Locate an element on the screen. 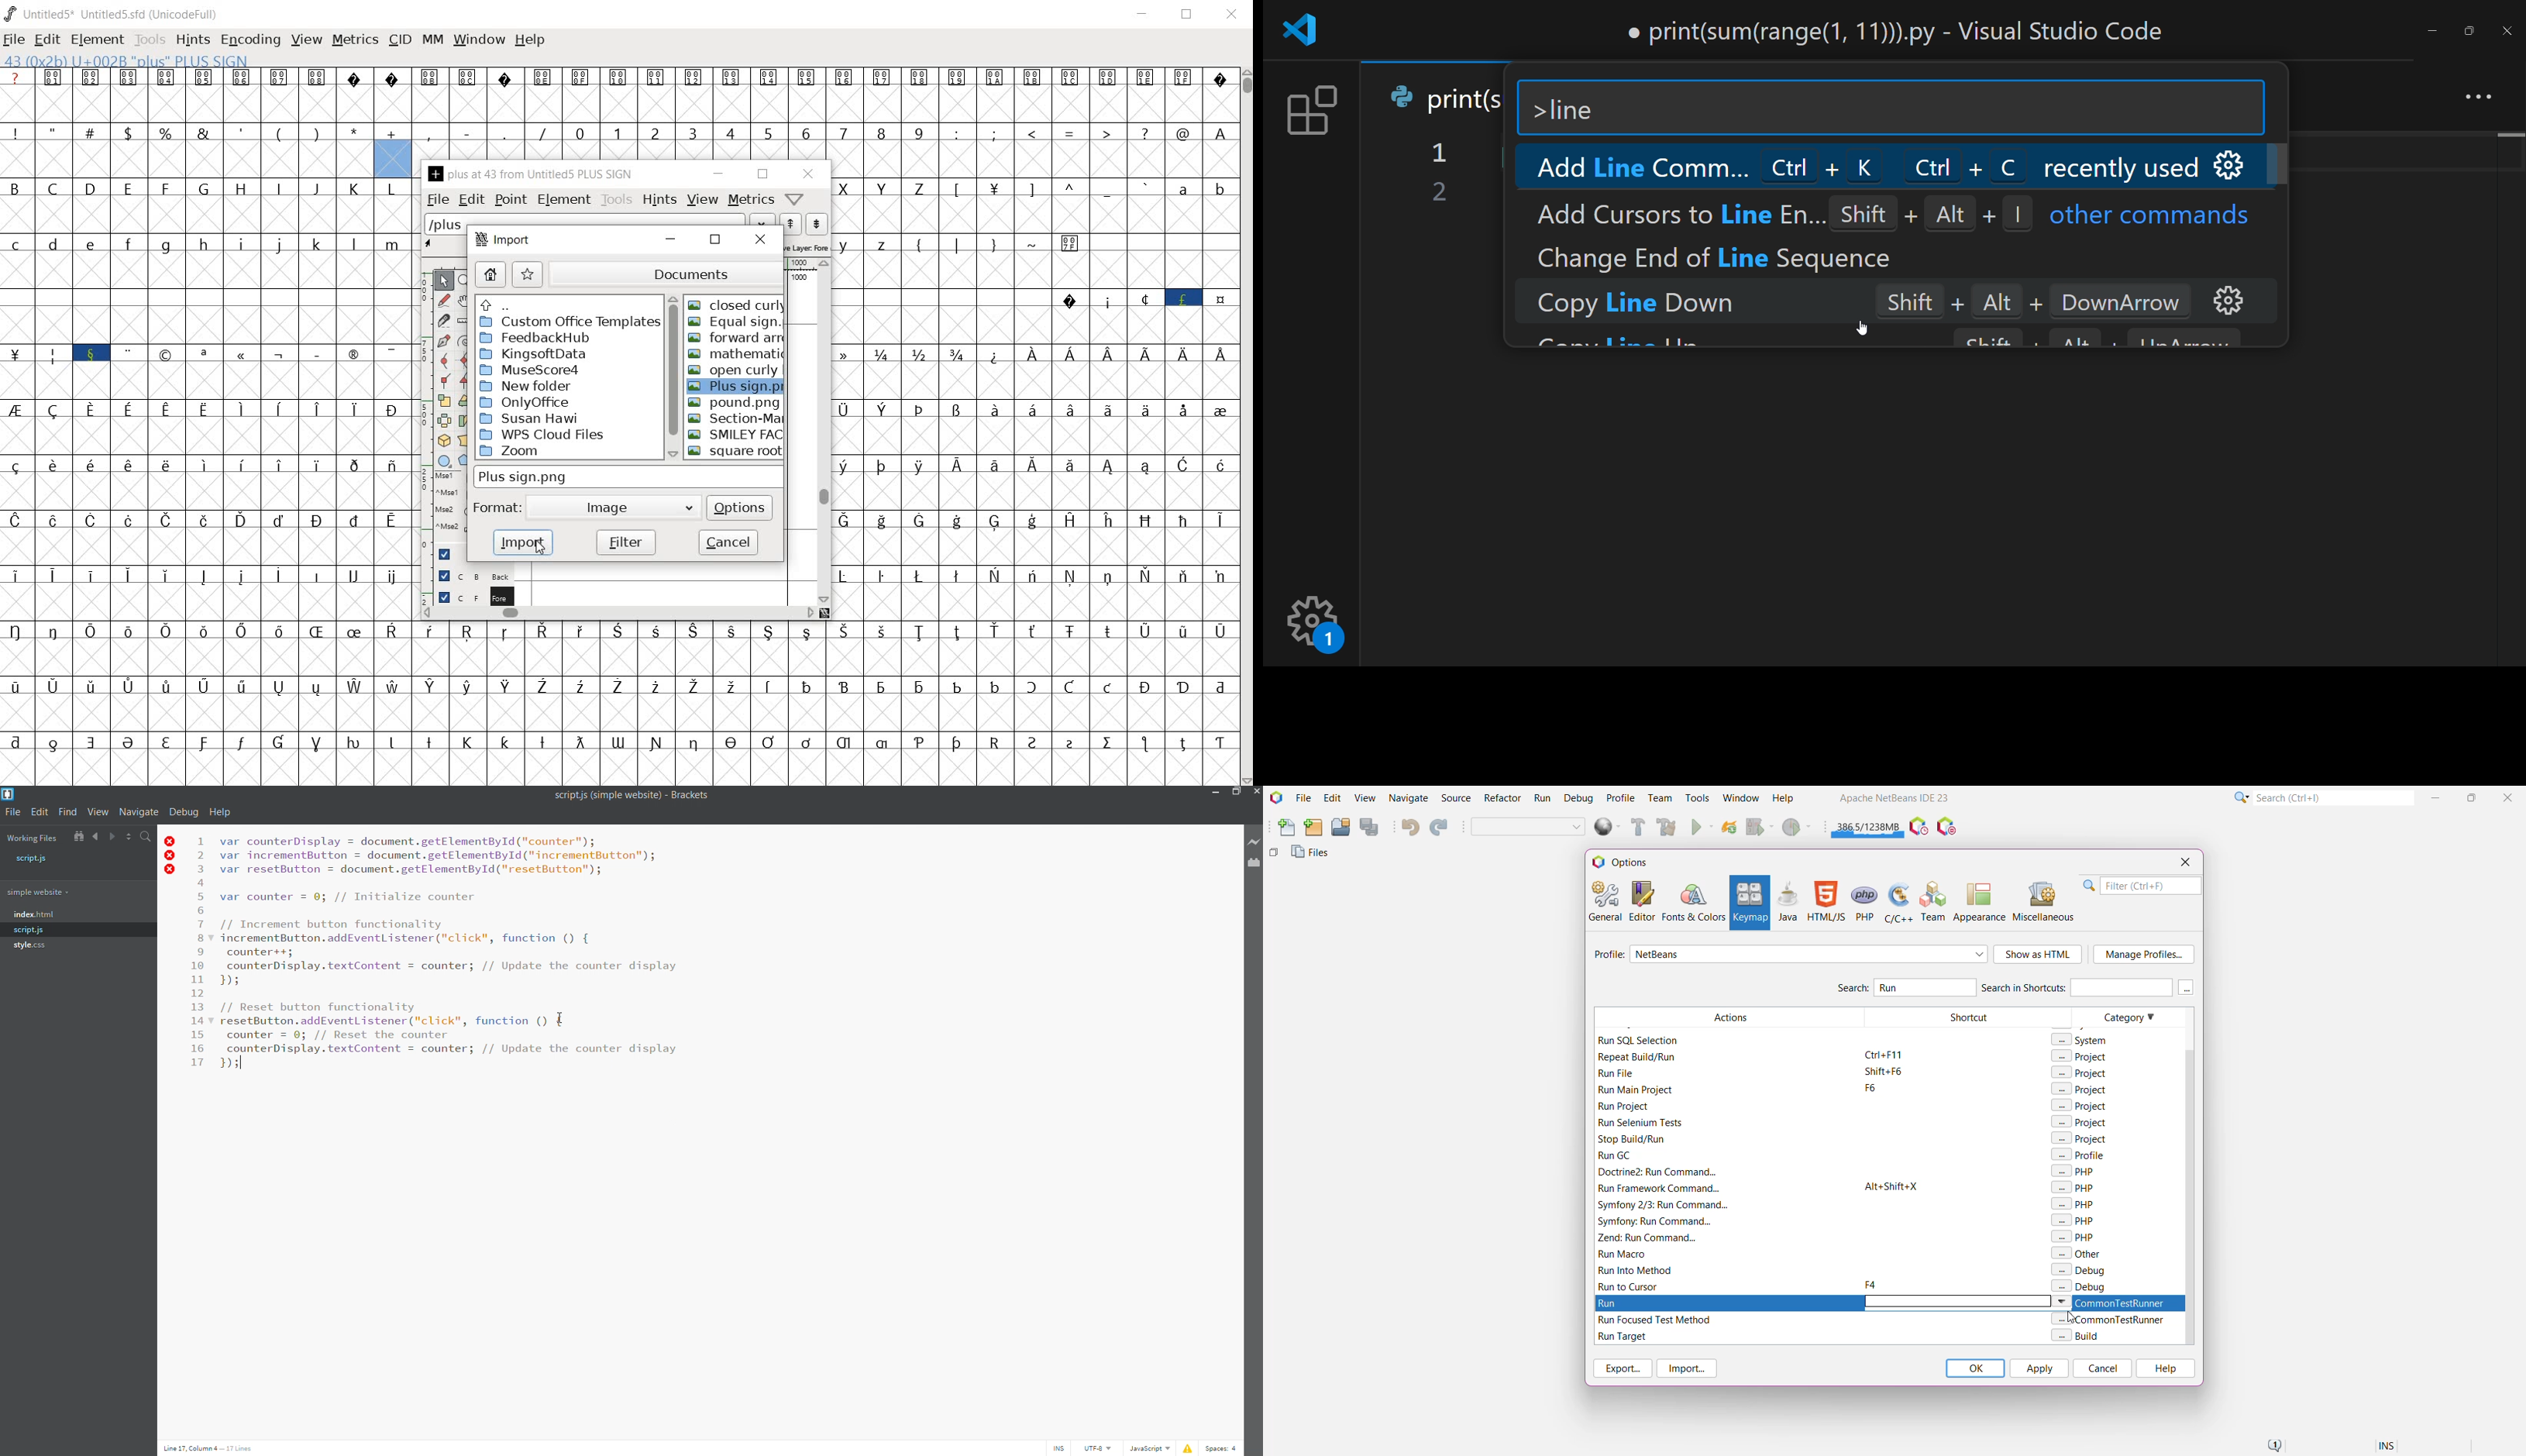 The height and width of the screenshot is (1456, 2548). OnlyOffice is located at coordinates (526, 402).